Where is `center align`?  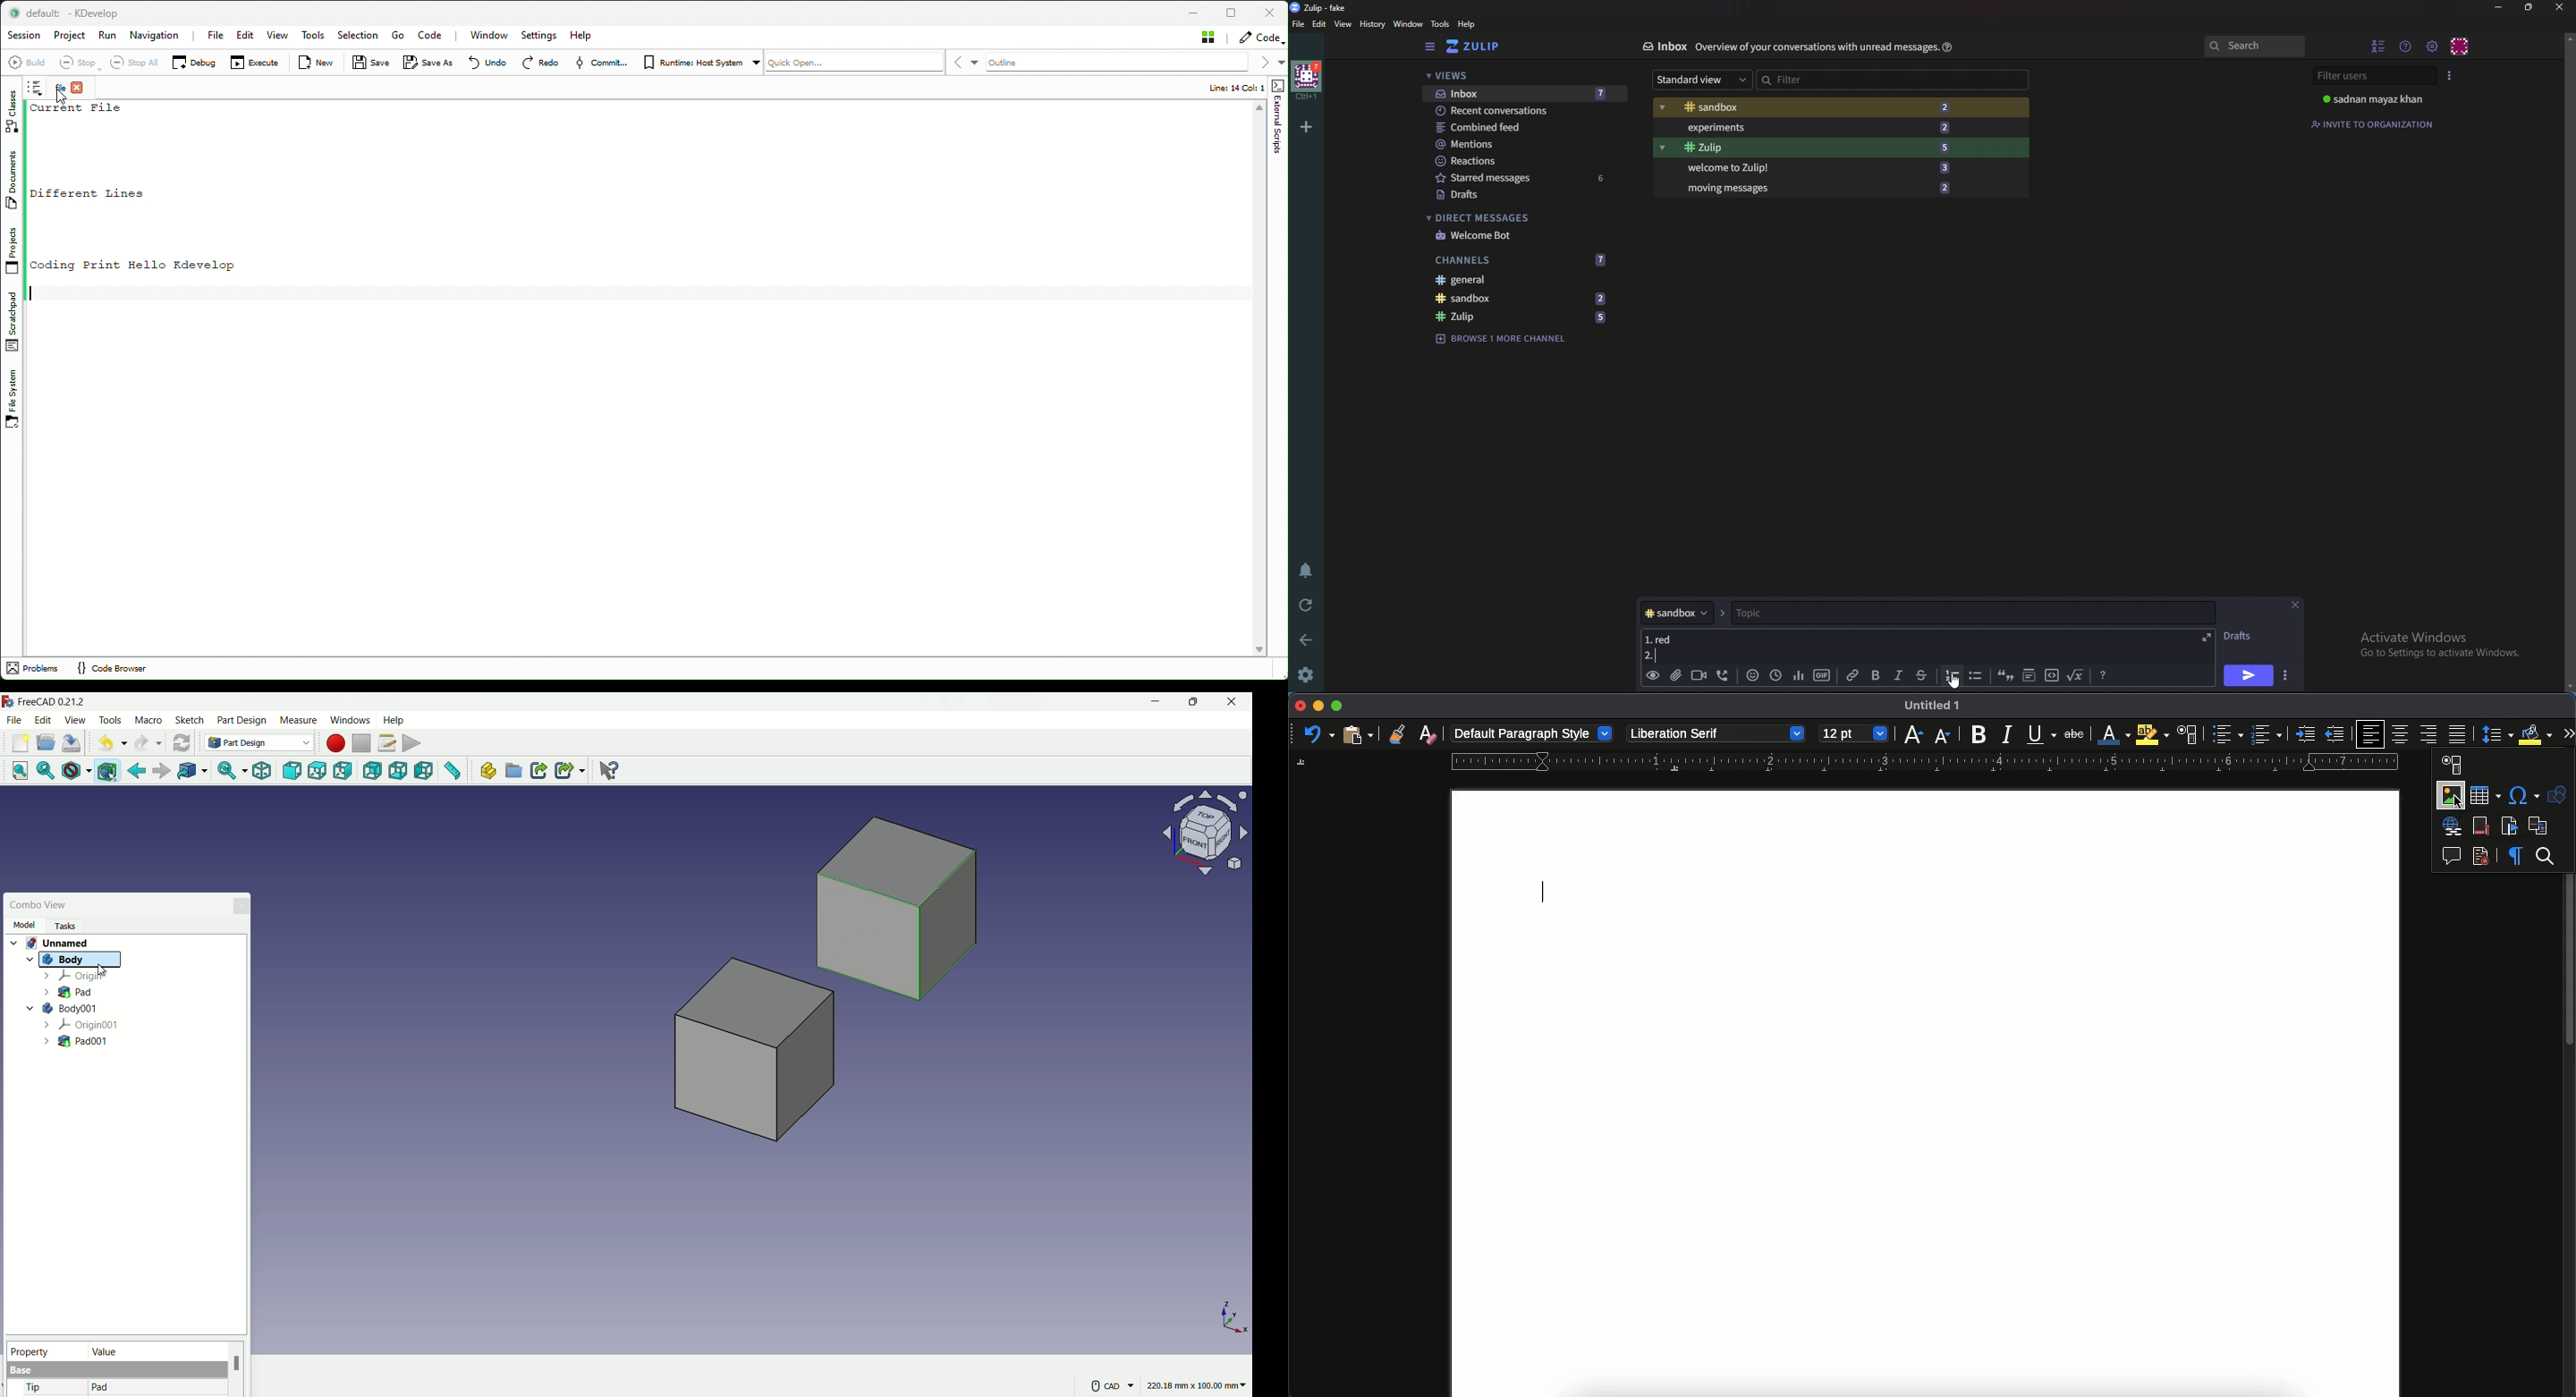 center align is located at coordinates (2401, 732).